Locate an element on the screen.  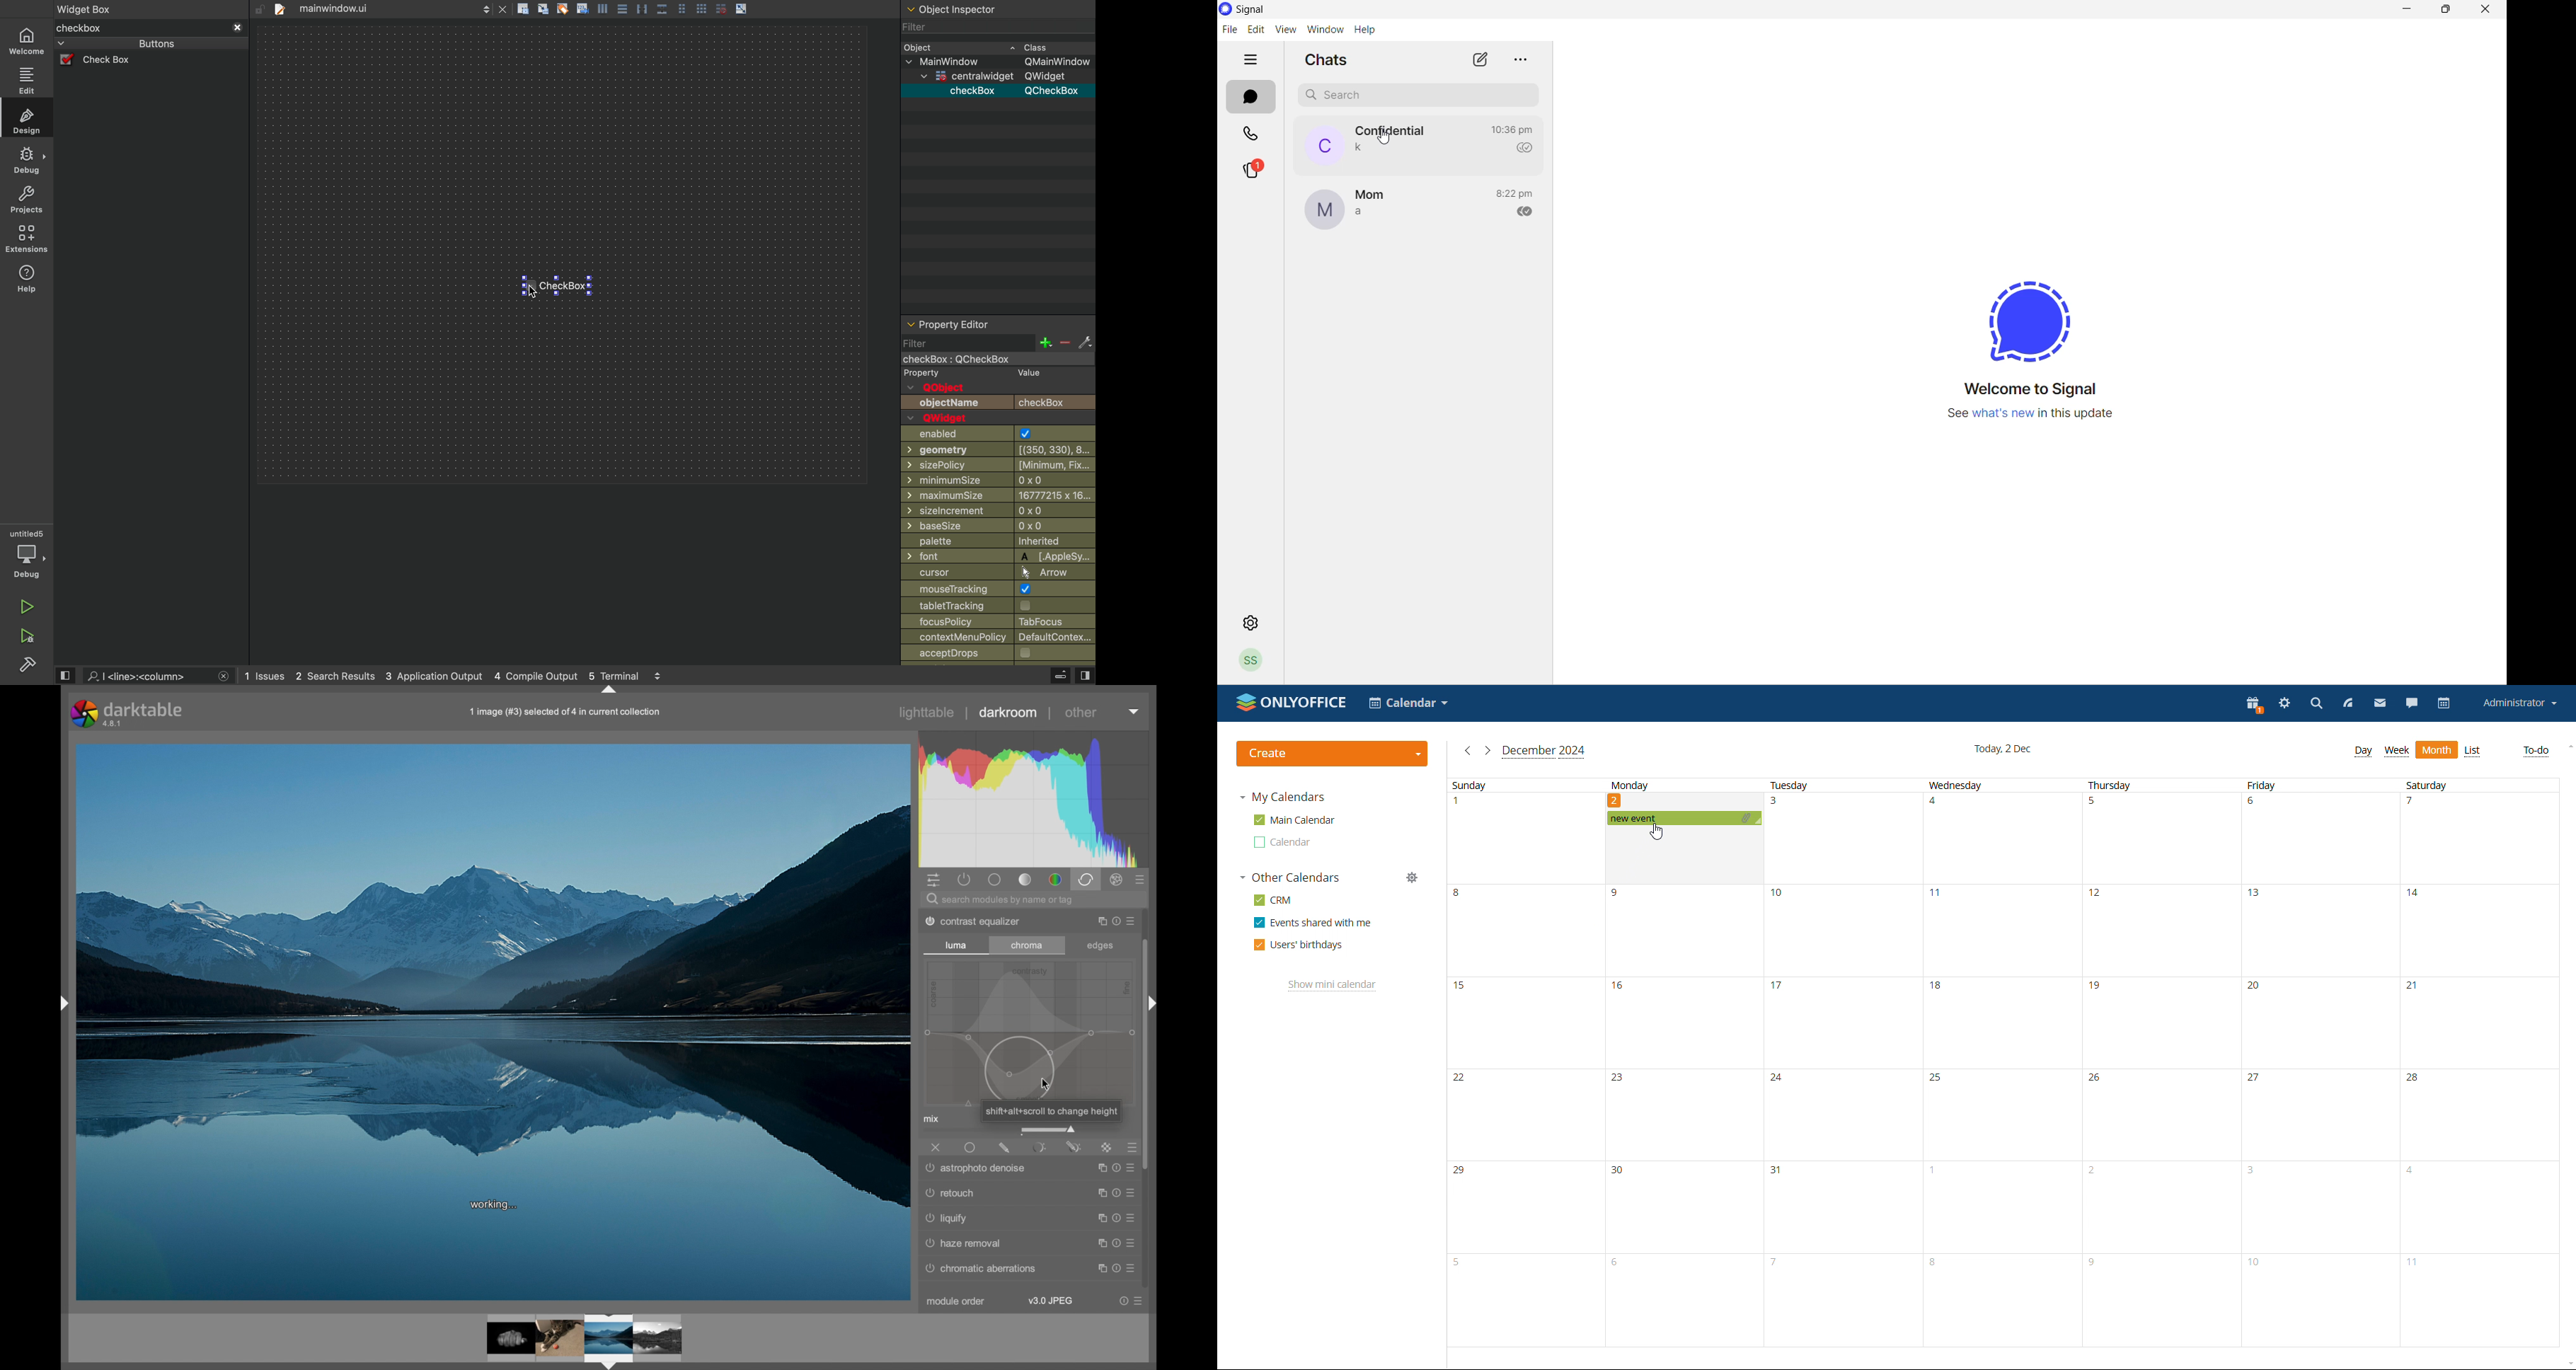
off is located at coordinates (936, 1147).